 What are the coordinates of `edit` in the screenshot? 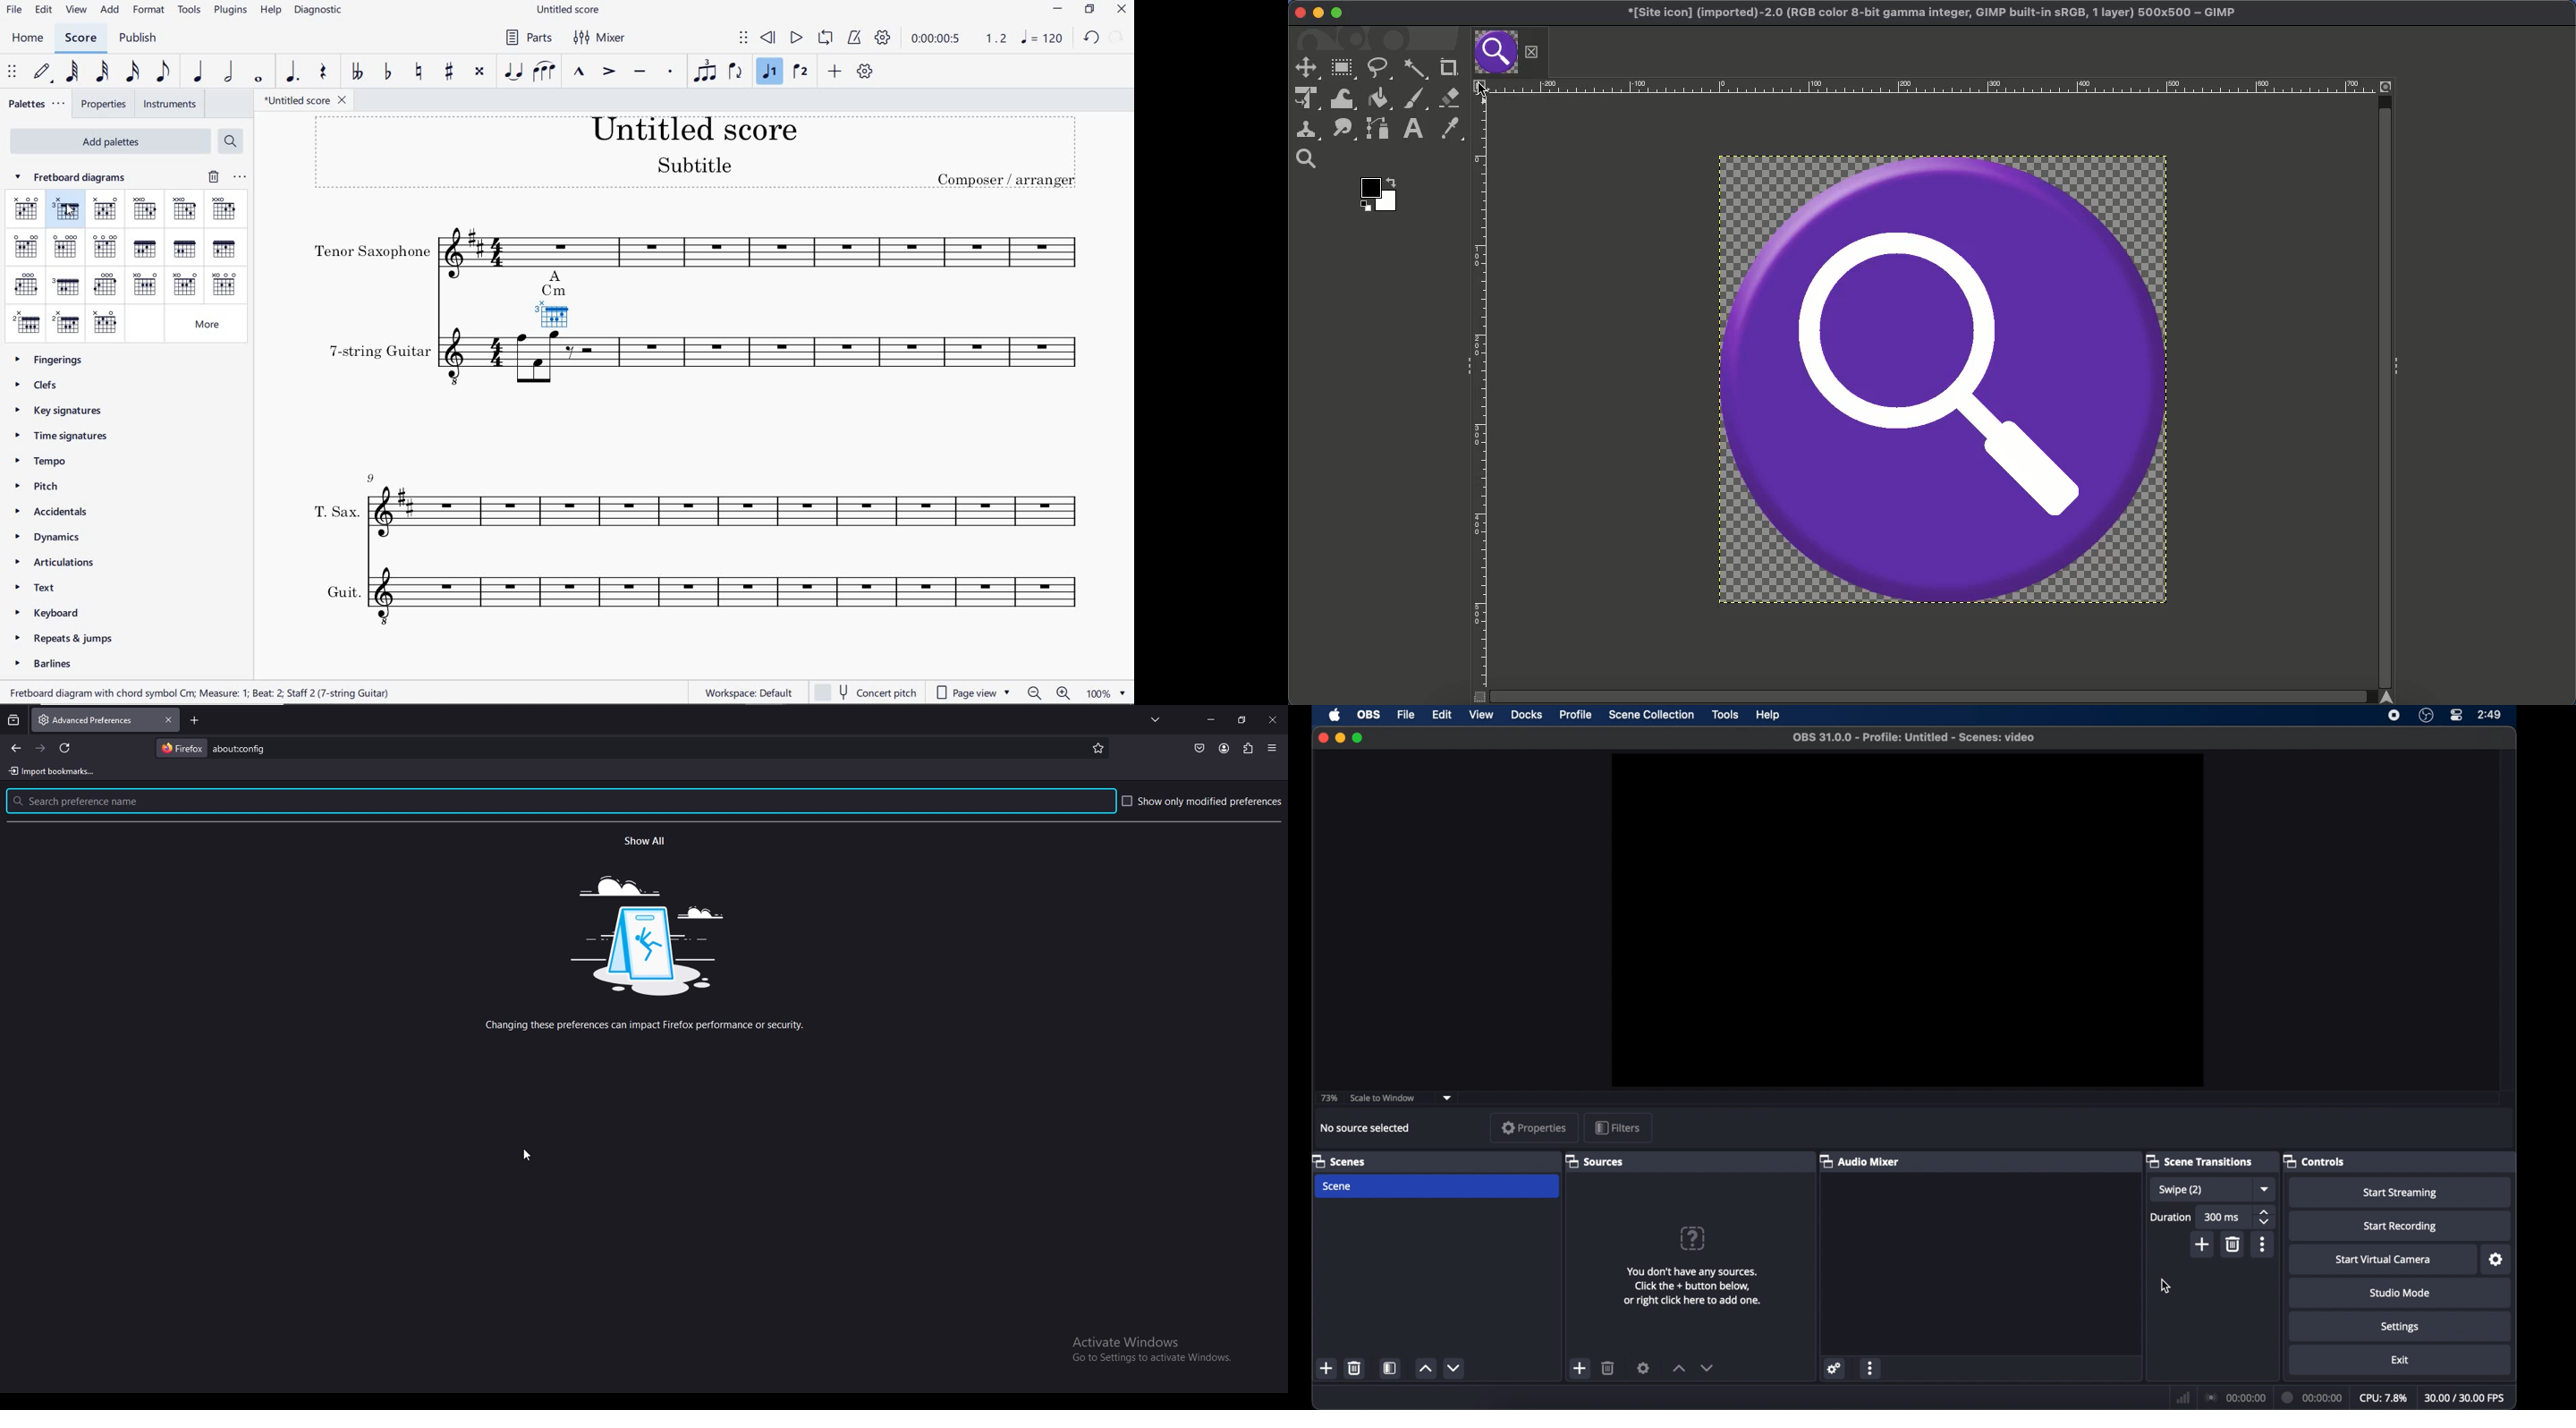 It's located at (1441, 715).